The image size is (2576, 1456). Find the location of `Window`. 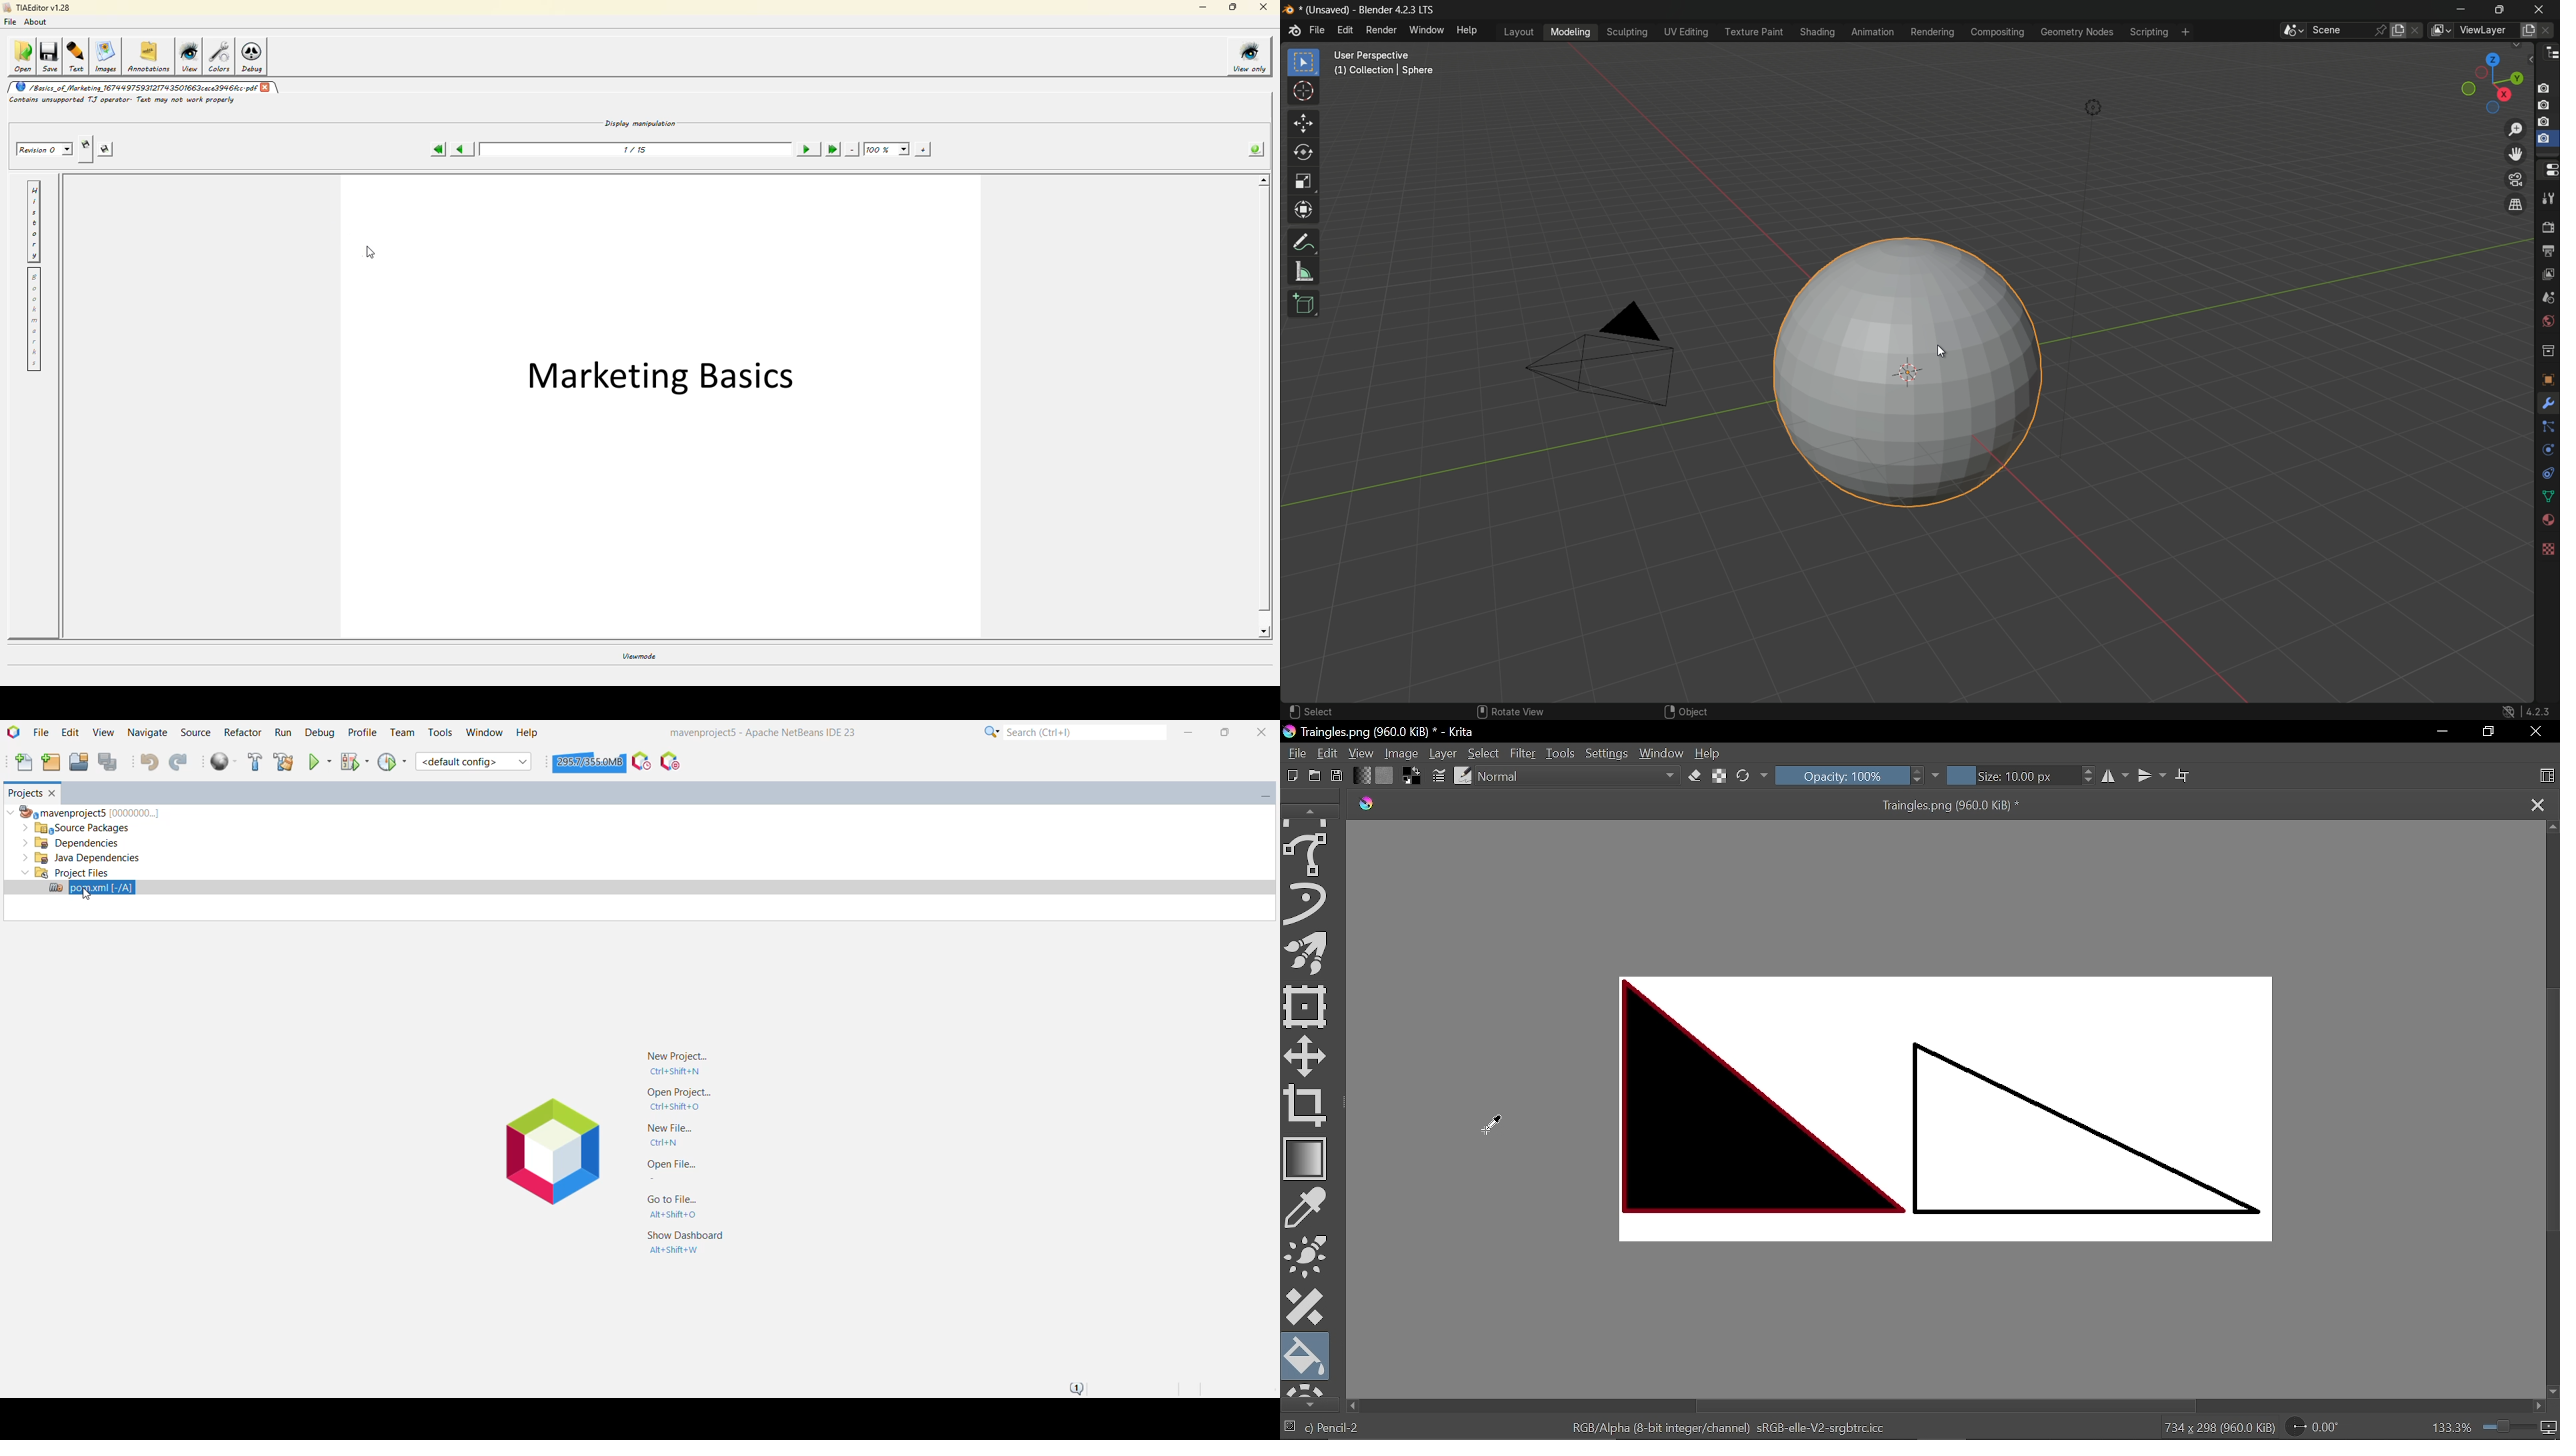

Window is located at coordinates (1662, 755).